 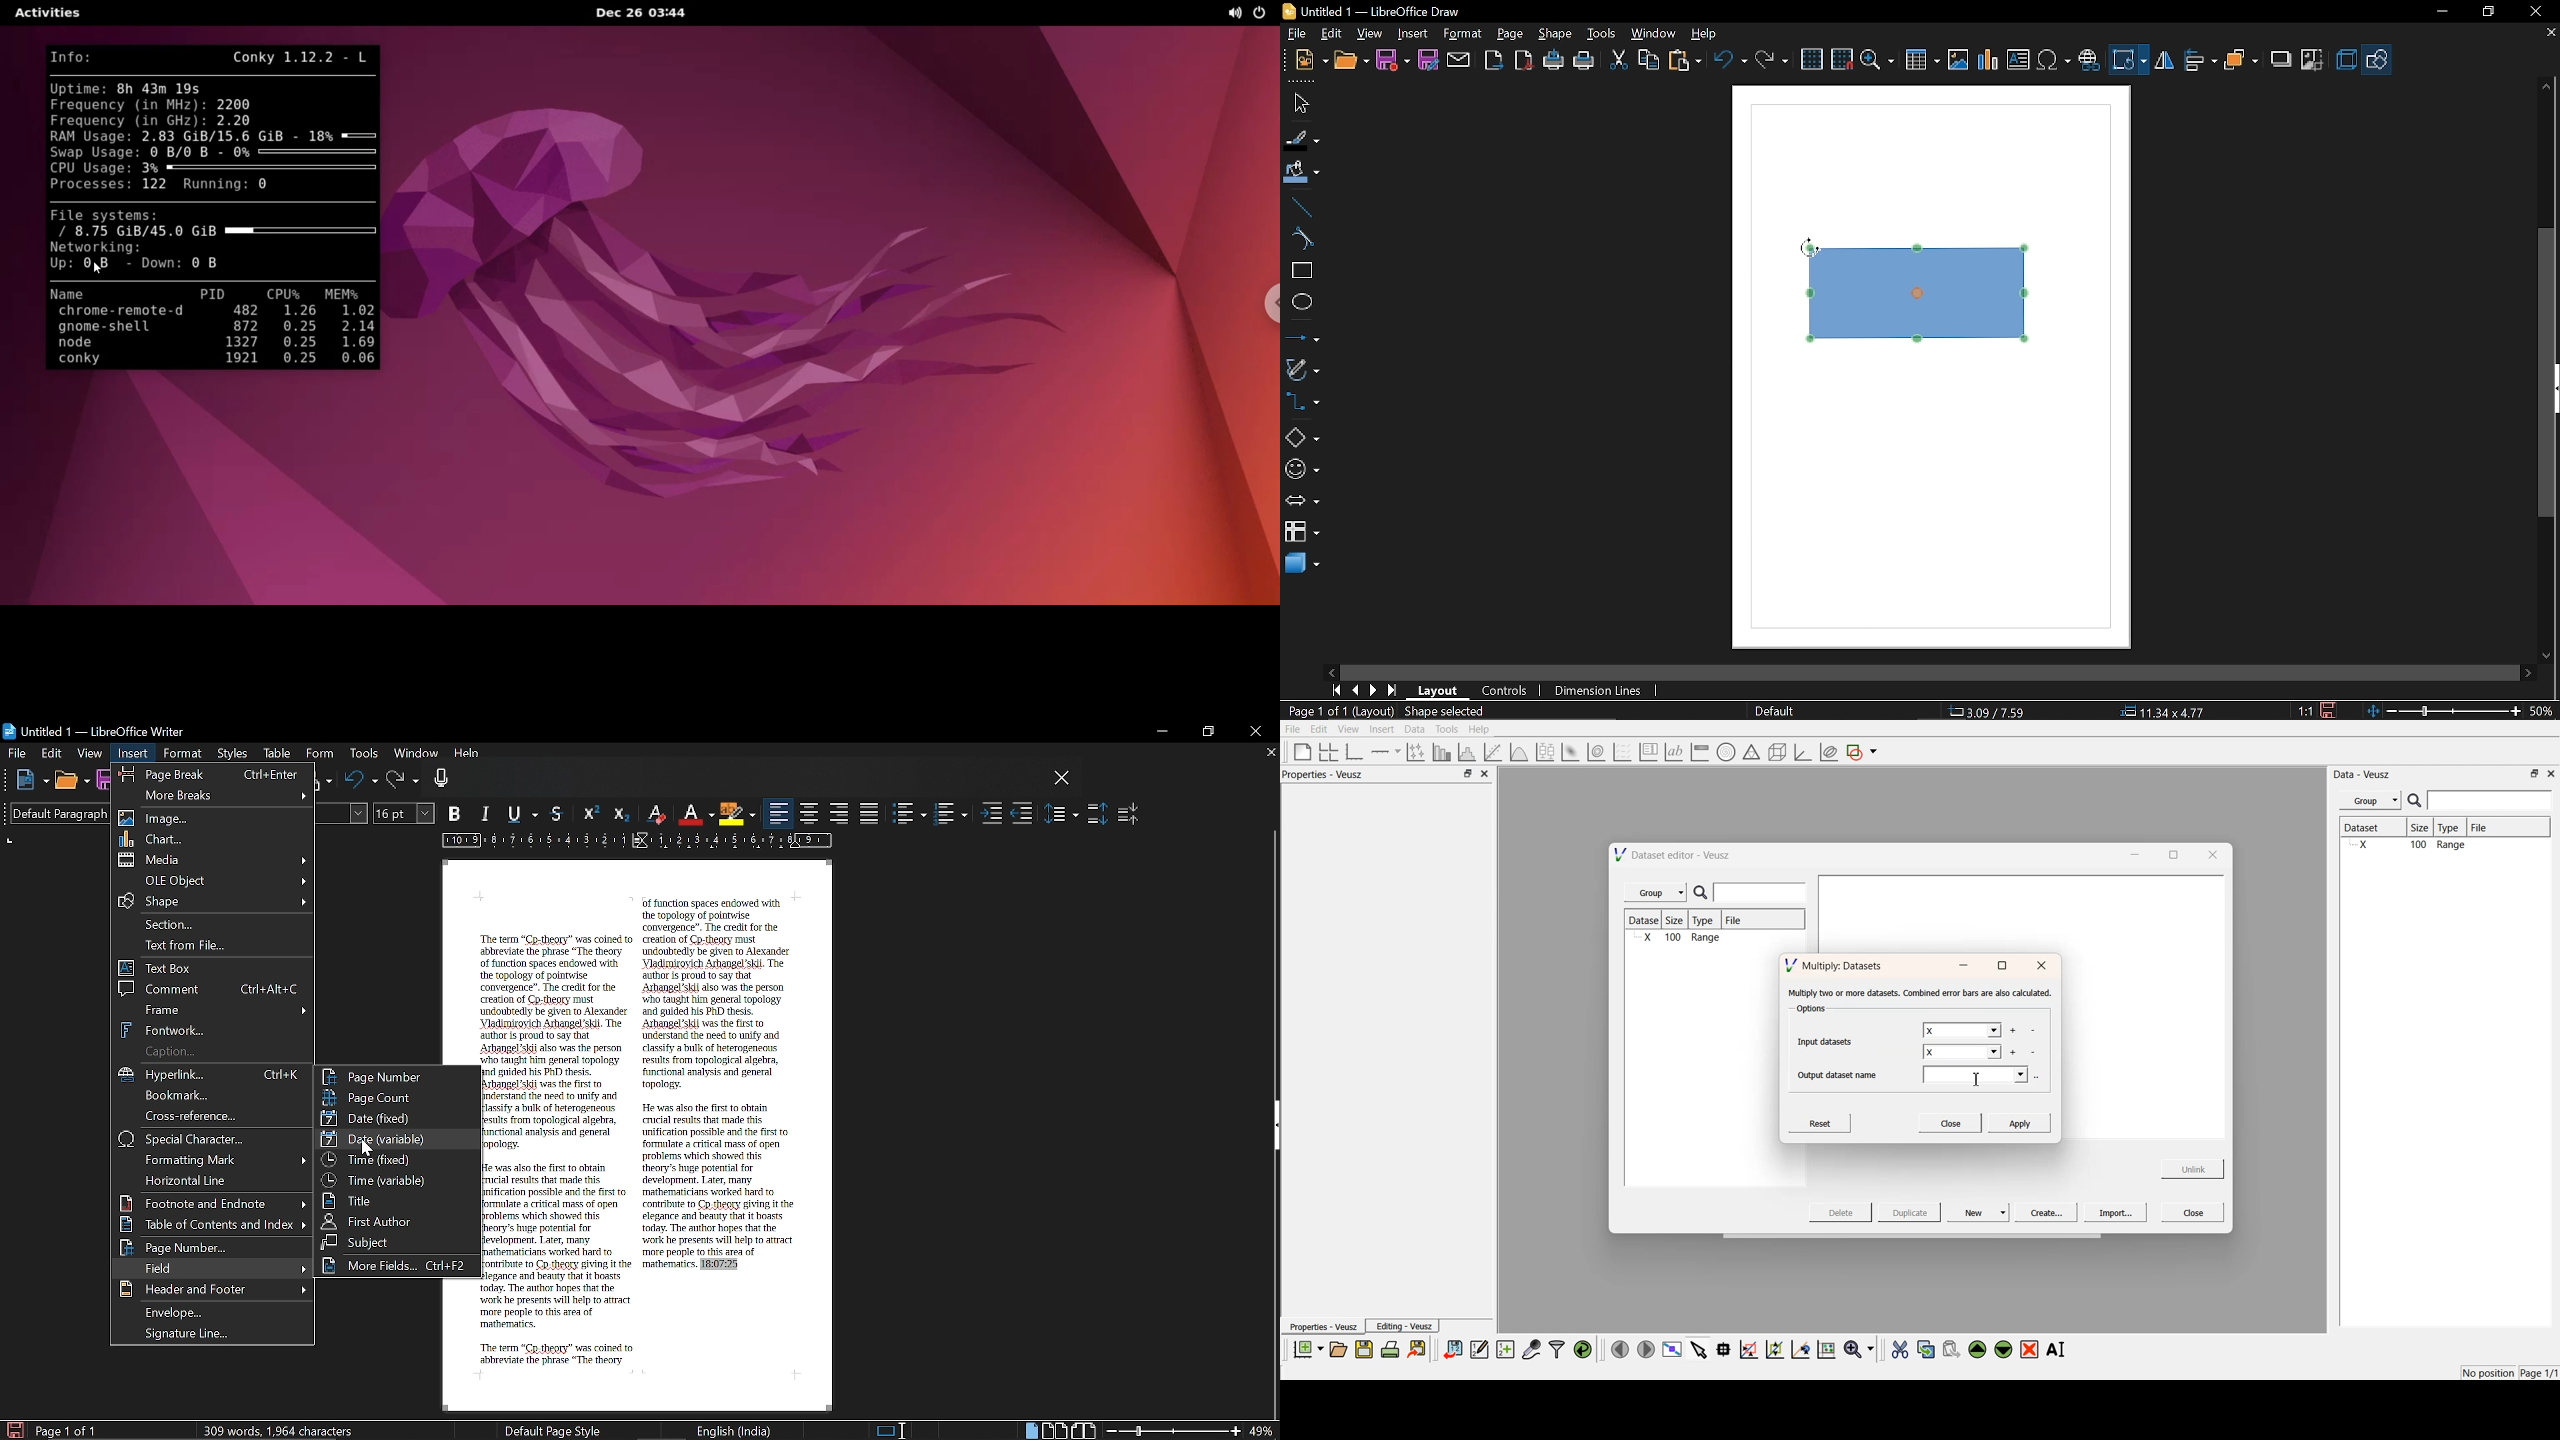 I want to click on Page number, so click(x=397, y=1076).